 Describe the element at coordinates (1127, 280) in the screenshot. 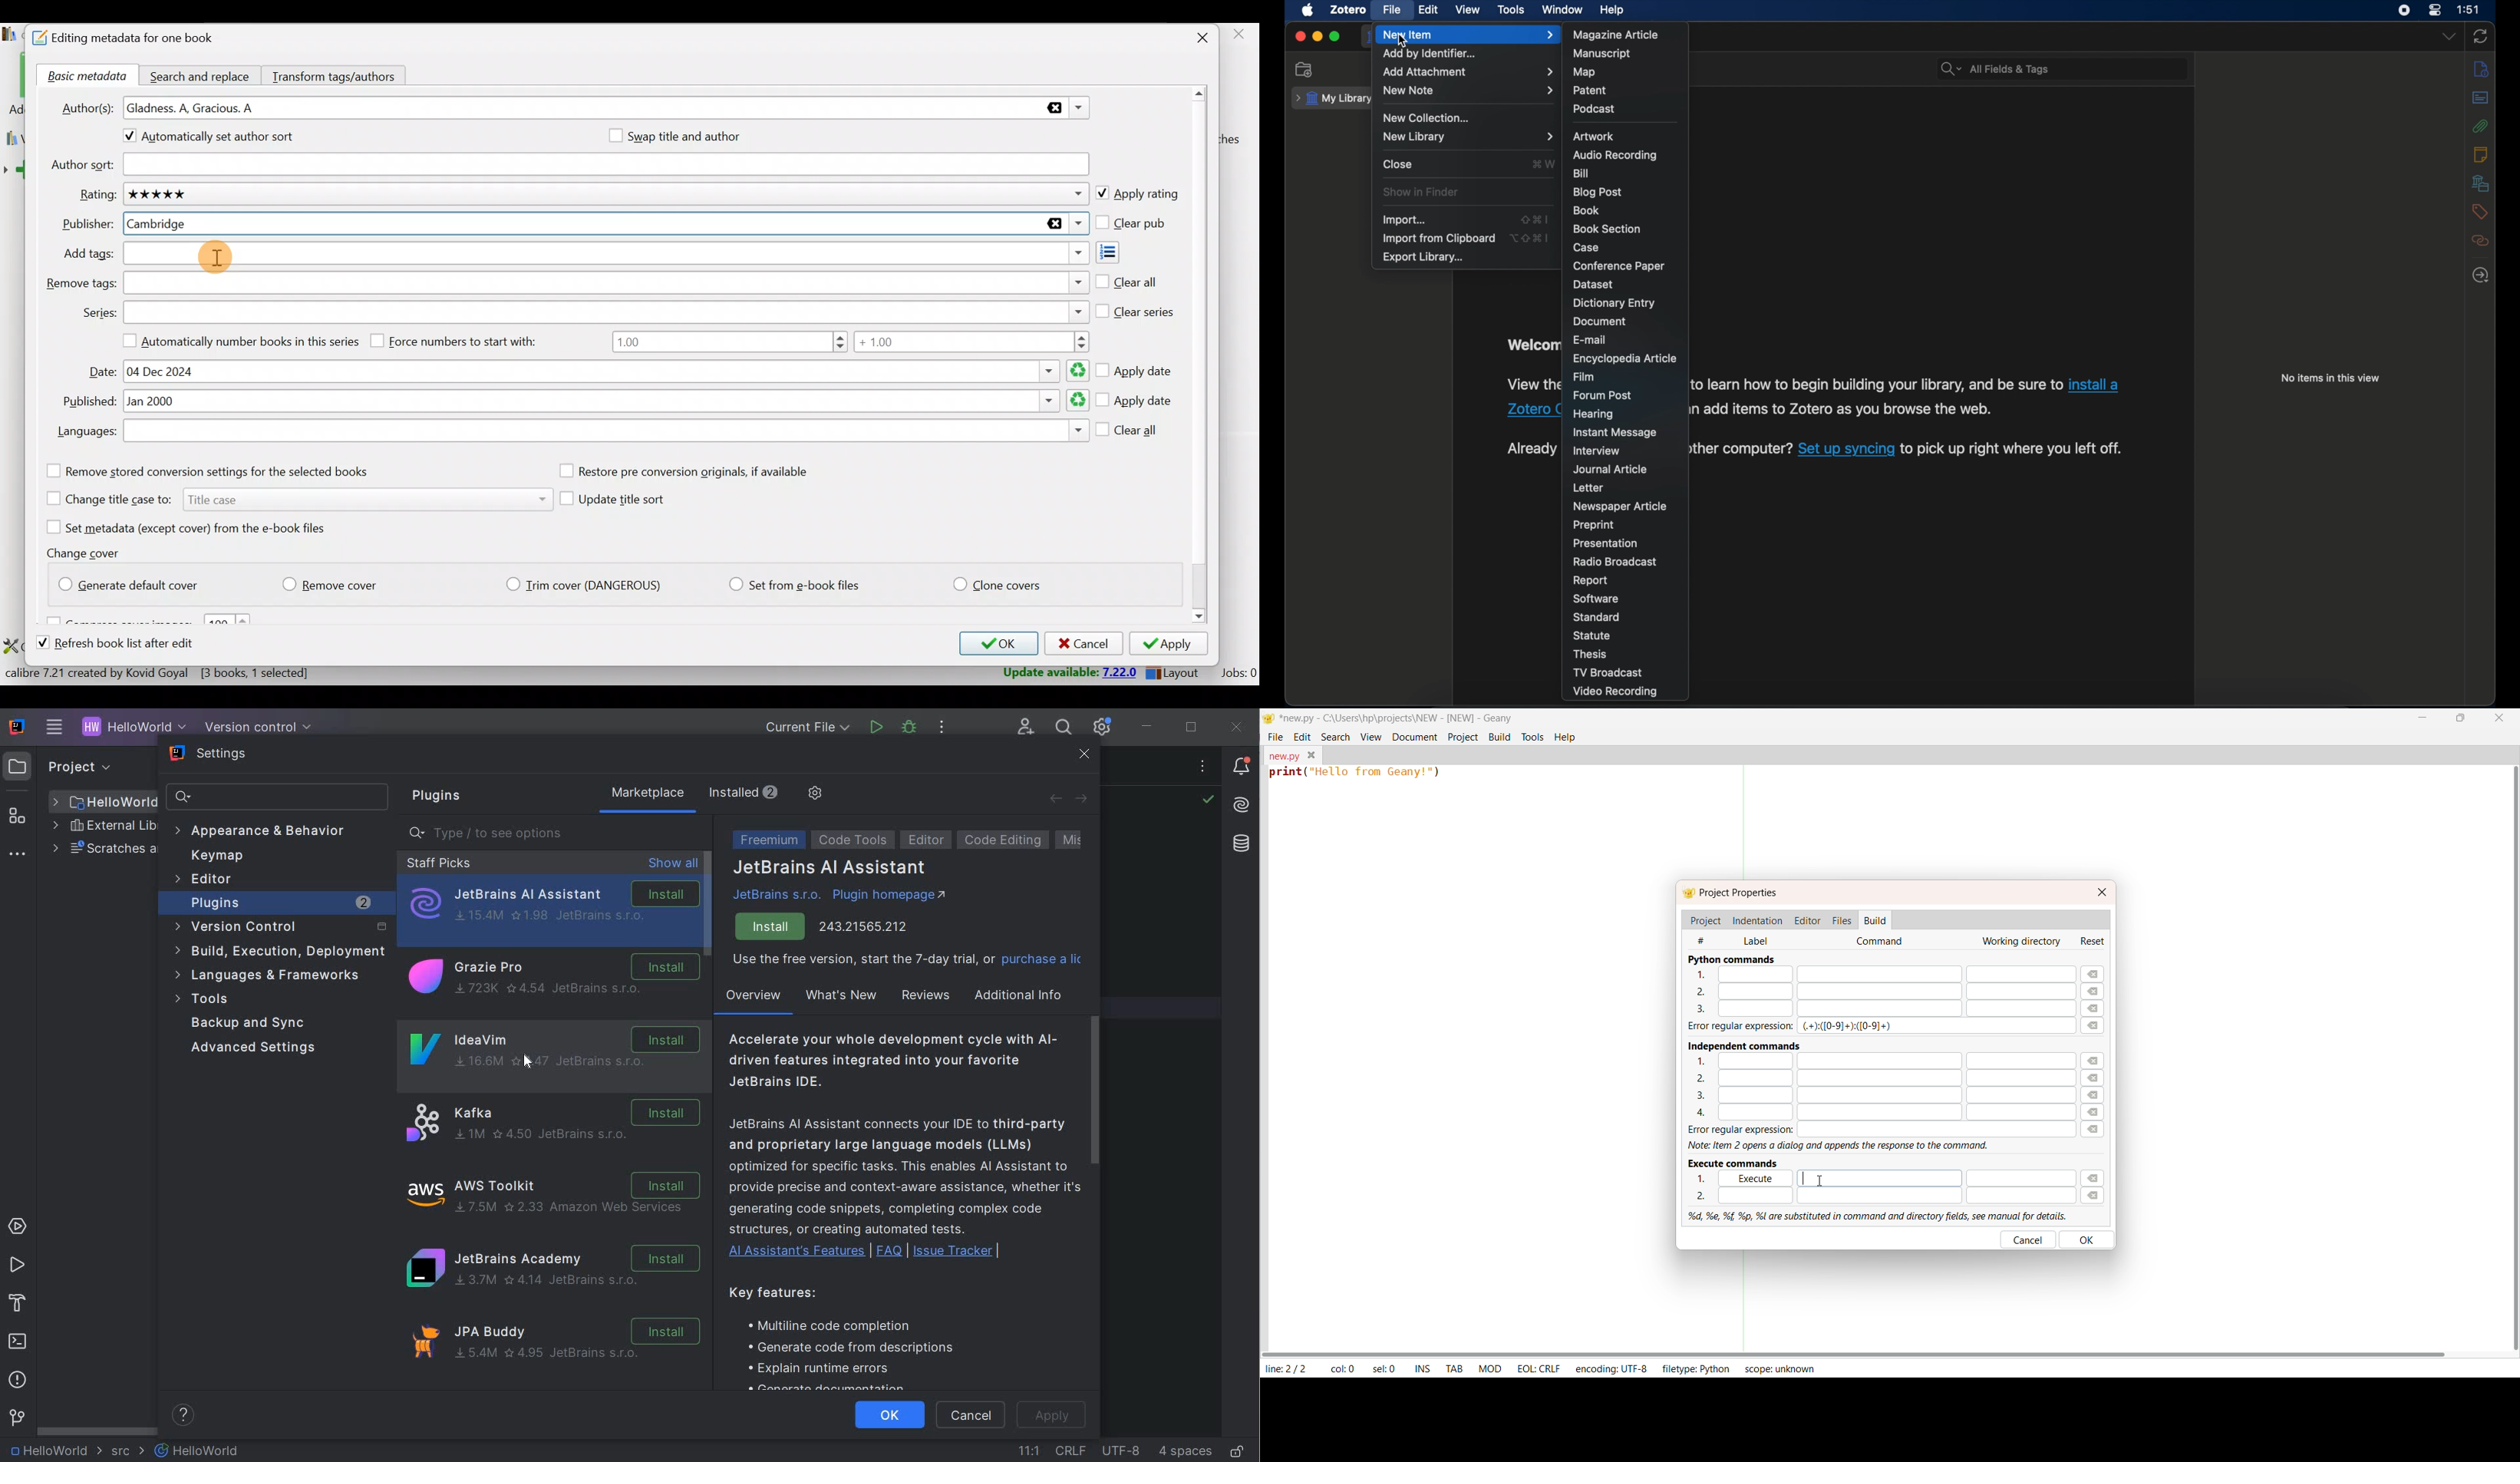

I see `Clear all` at that location.